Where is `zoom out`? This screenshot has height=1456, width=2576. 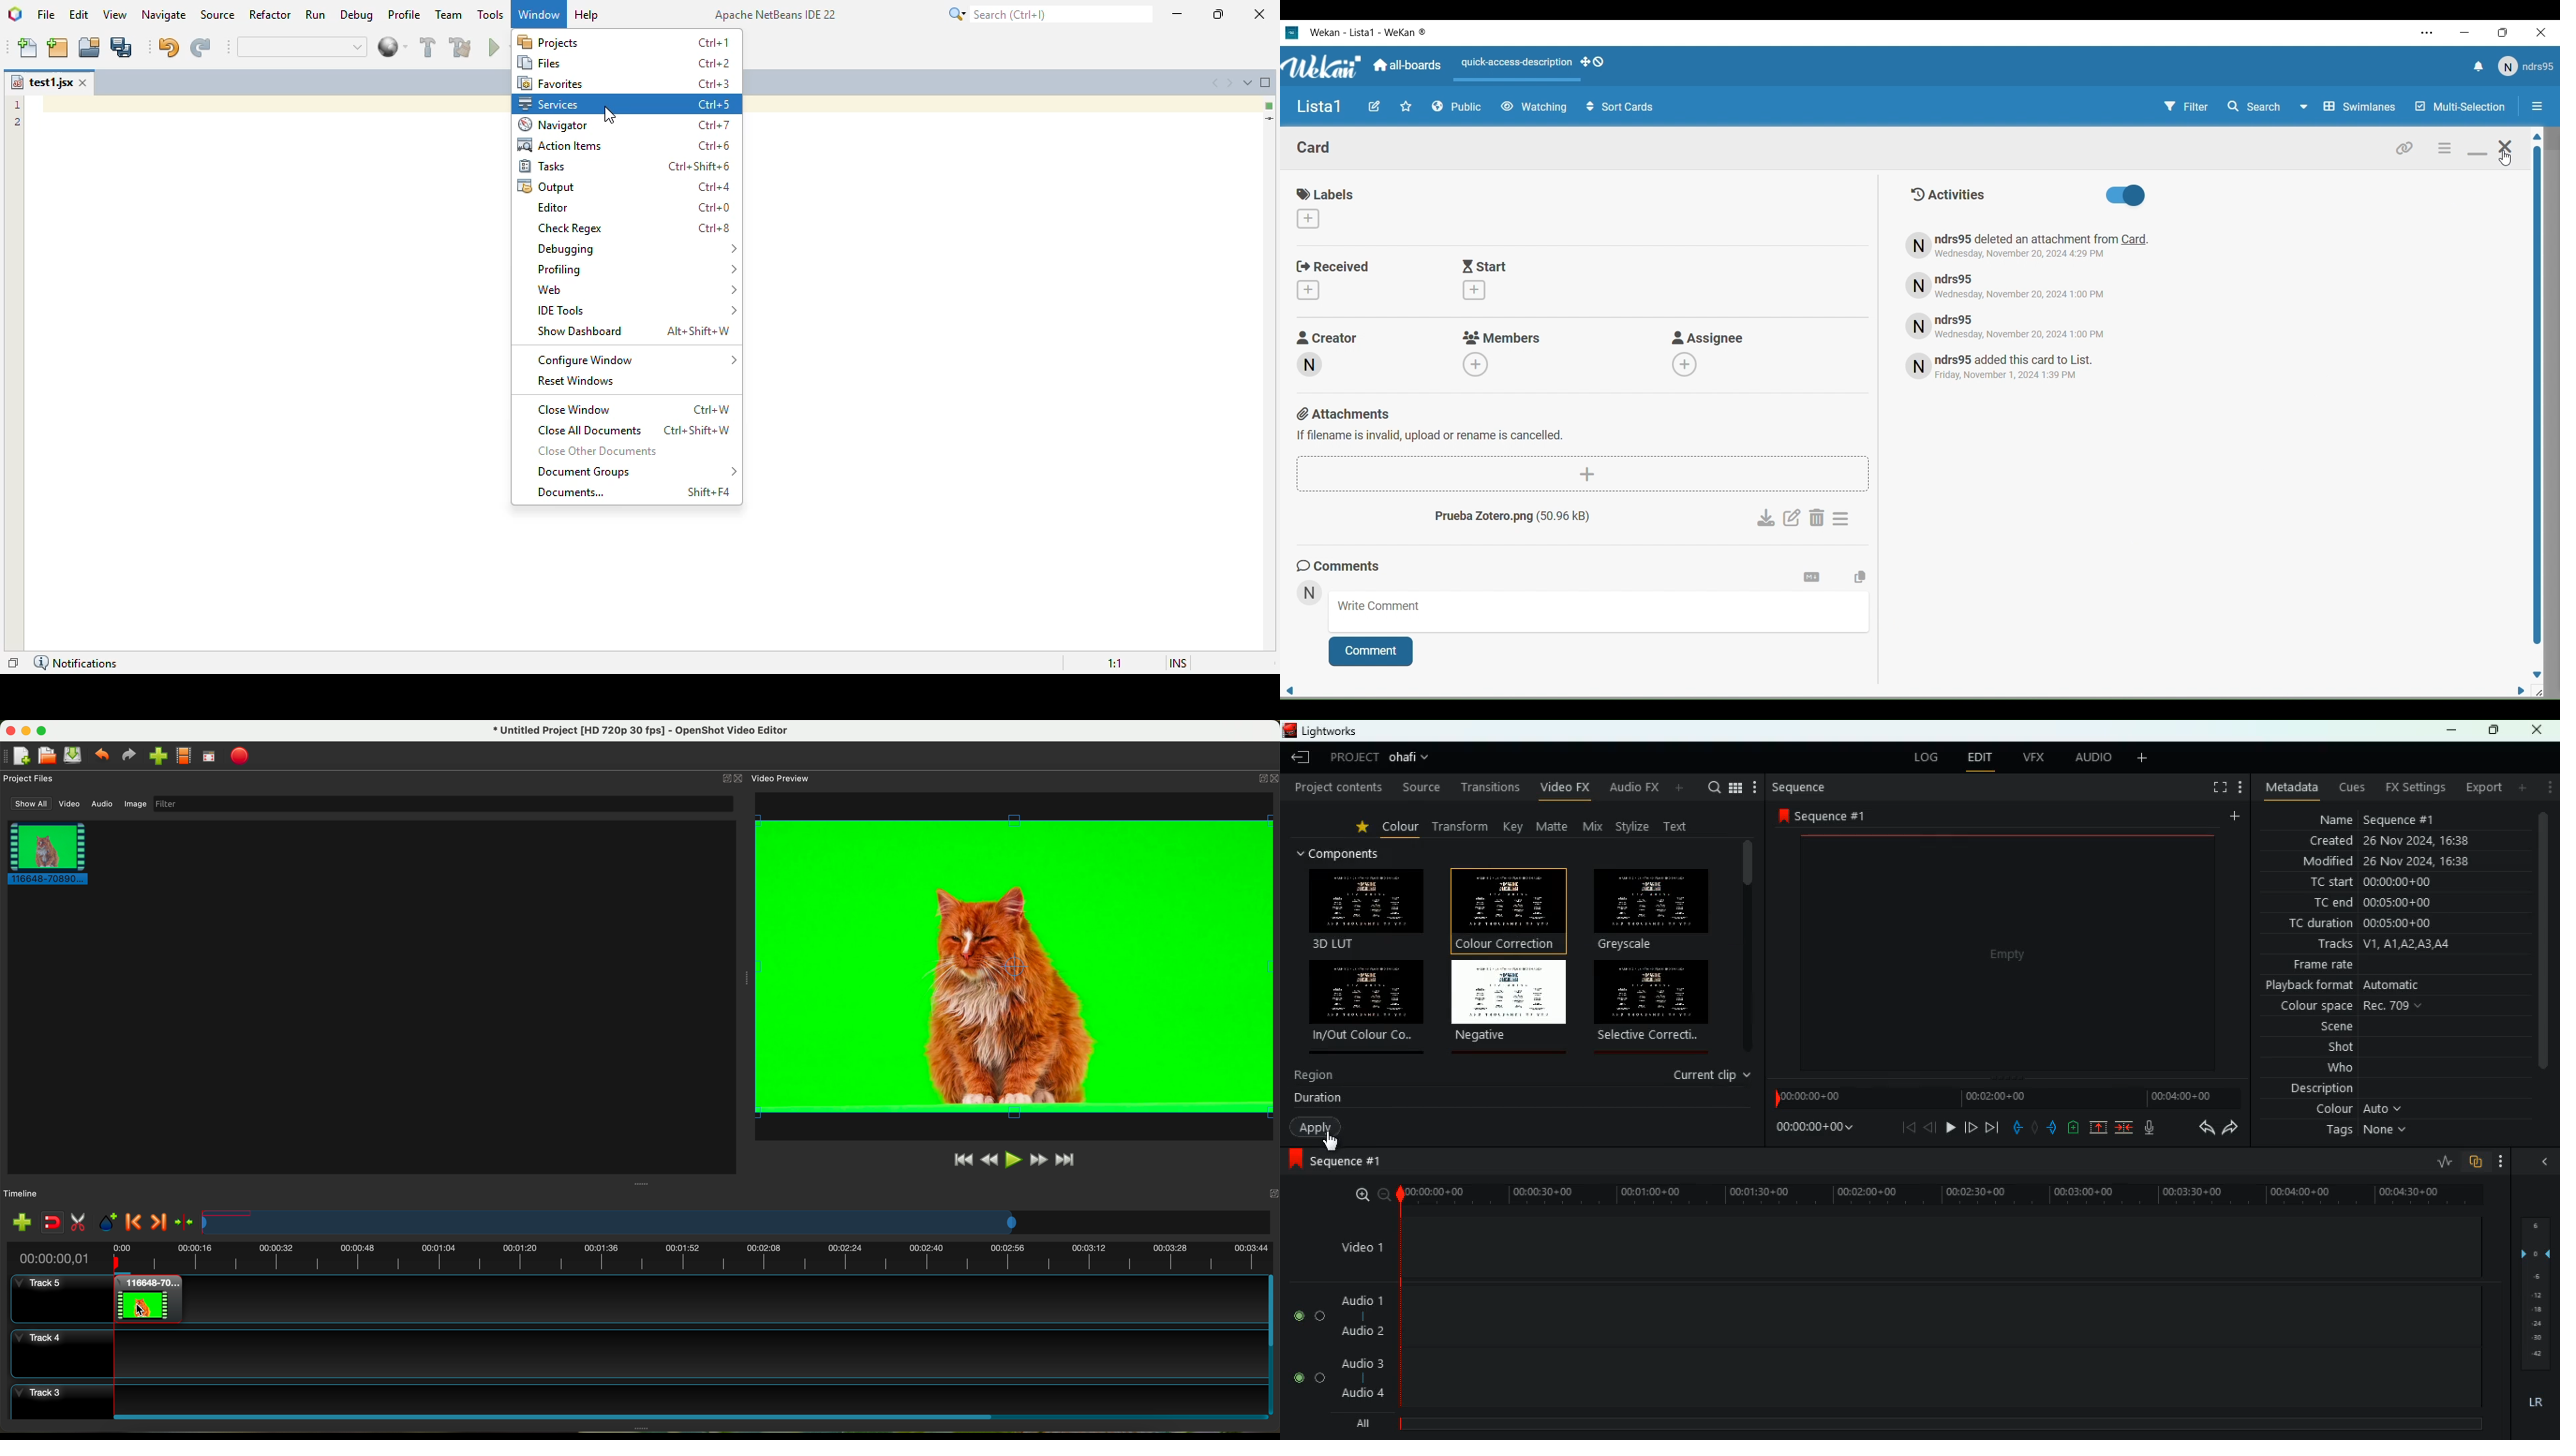
zoom out is located at coordinates (1383, 1194).